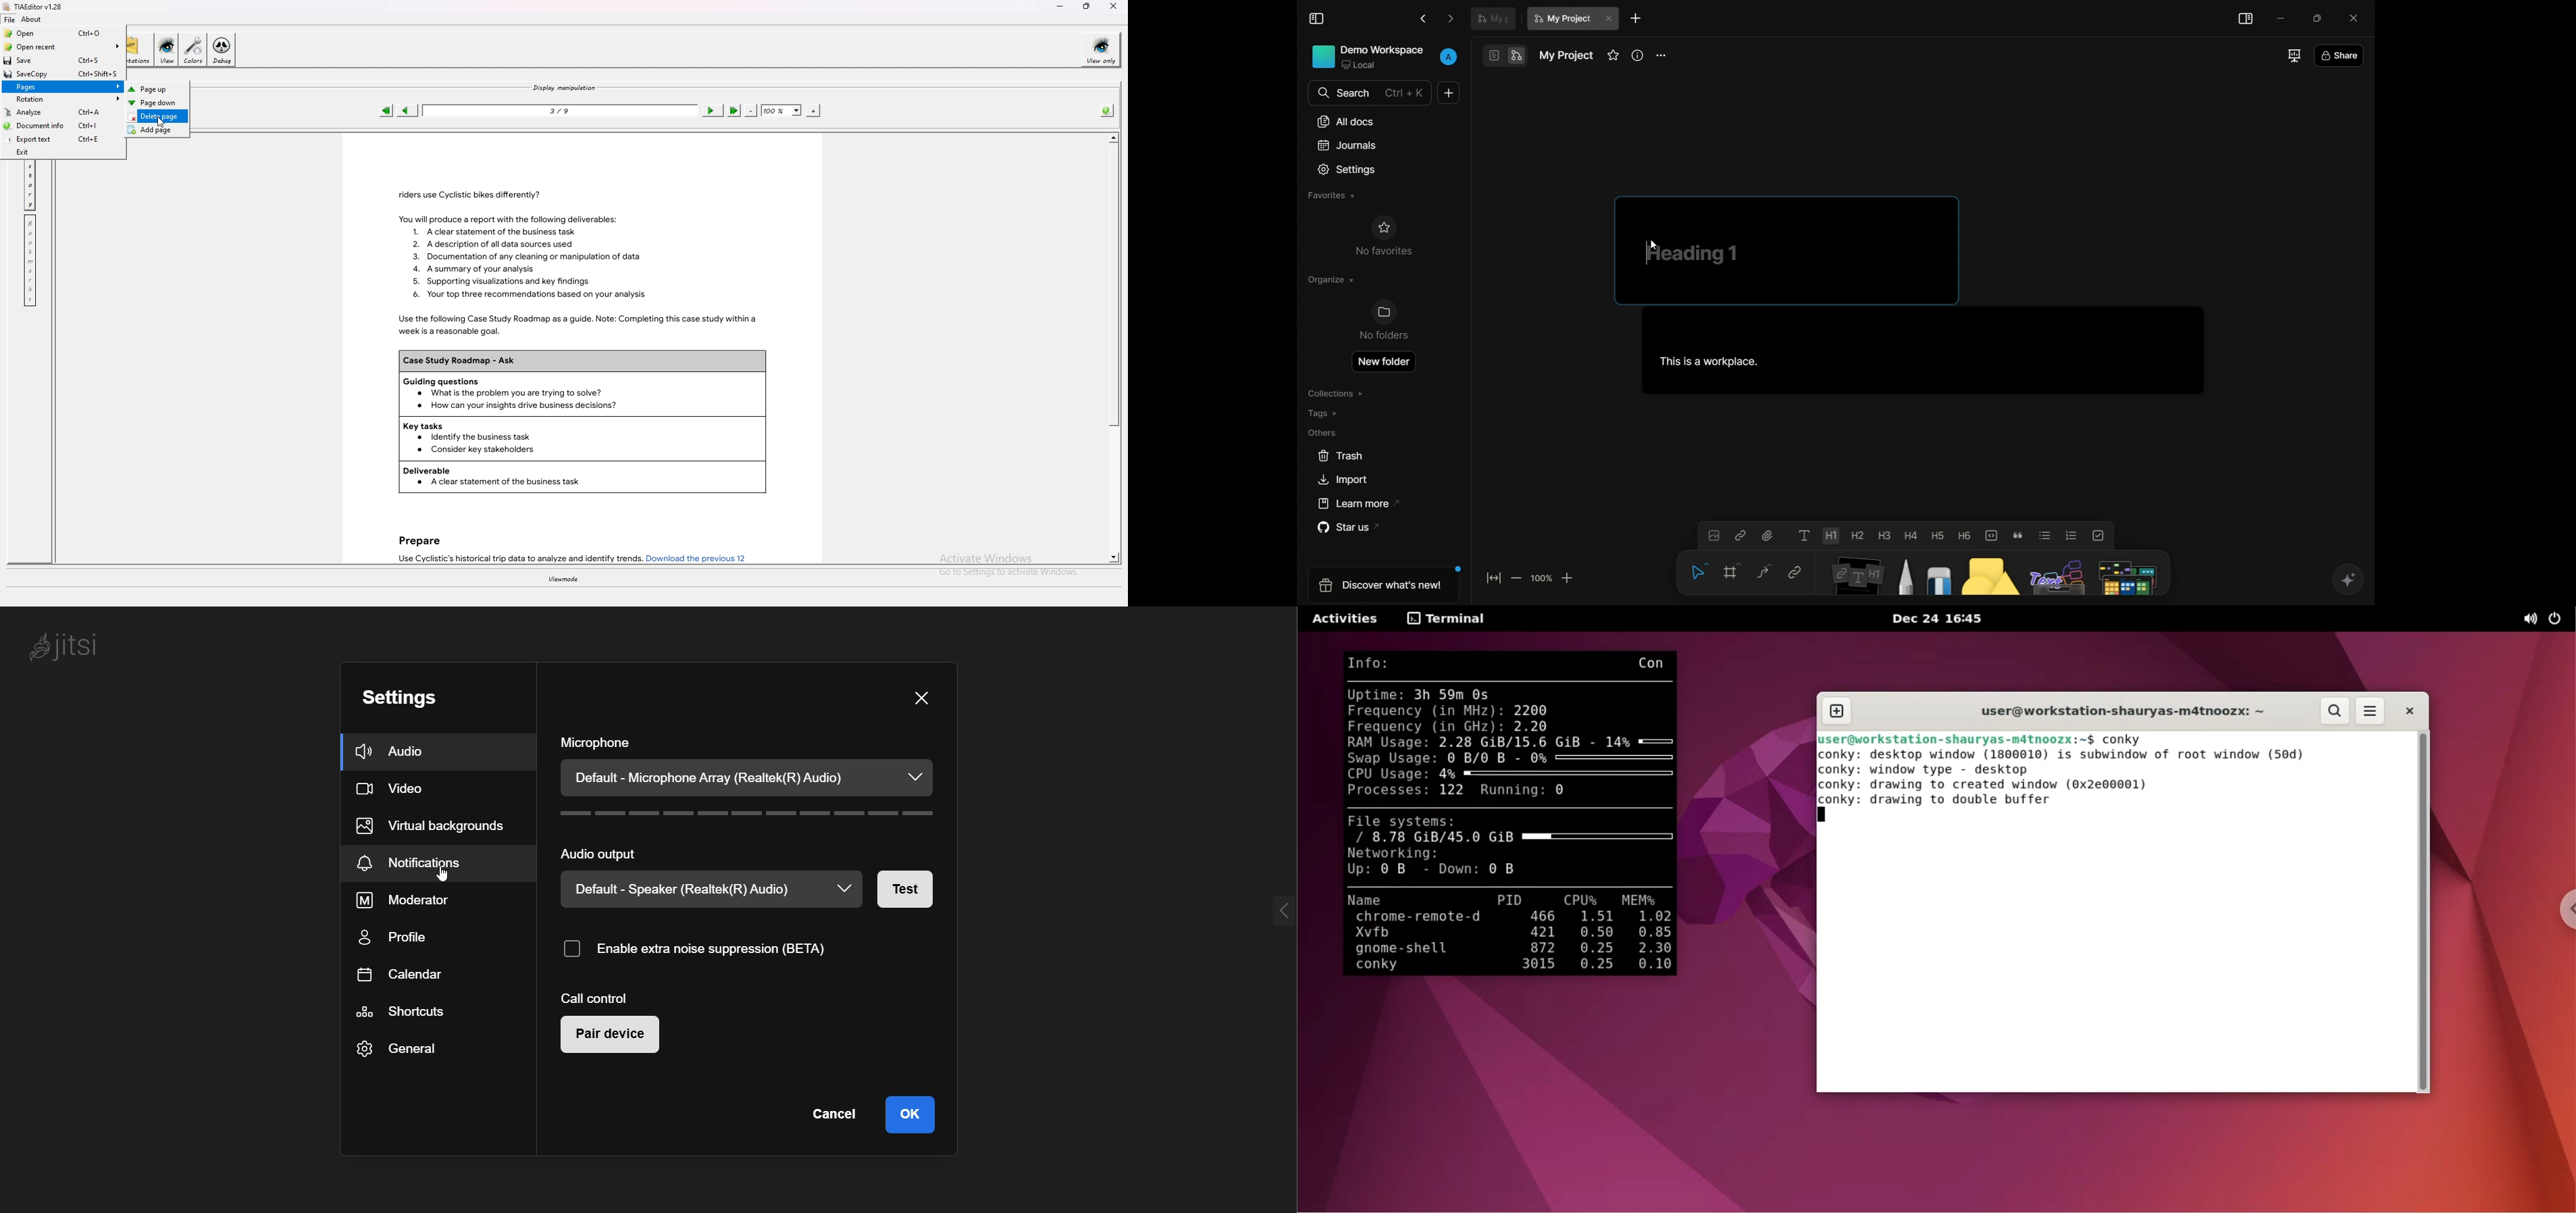 This screenshot has width=2576, height=1232. Describe the element at coordinates (1857, 534) in the screenshot. I see `heading 2` at that location.